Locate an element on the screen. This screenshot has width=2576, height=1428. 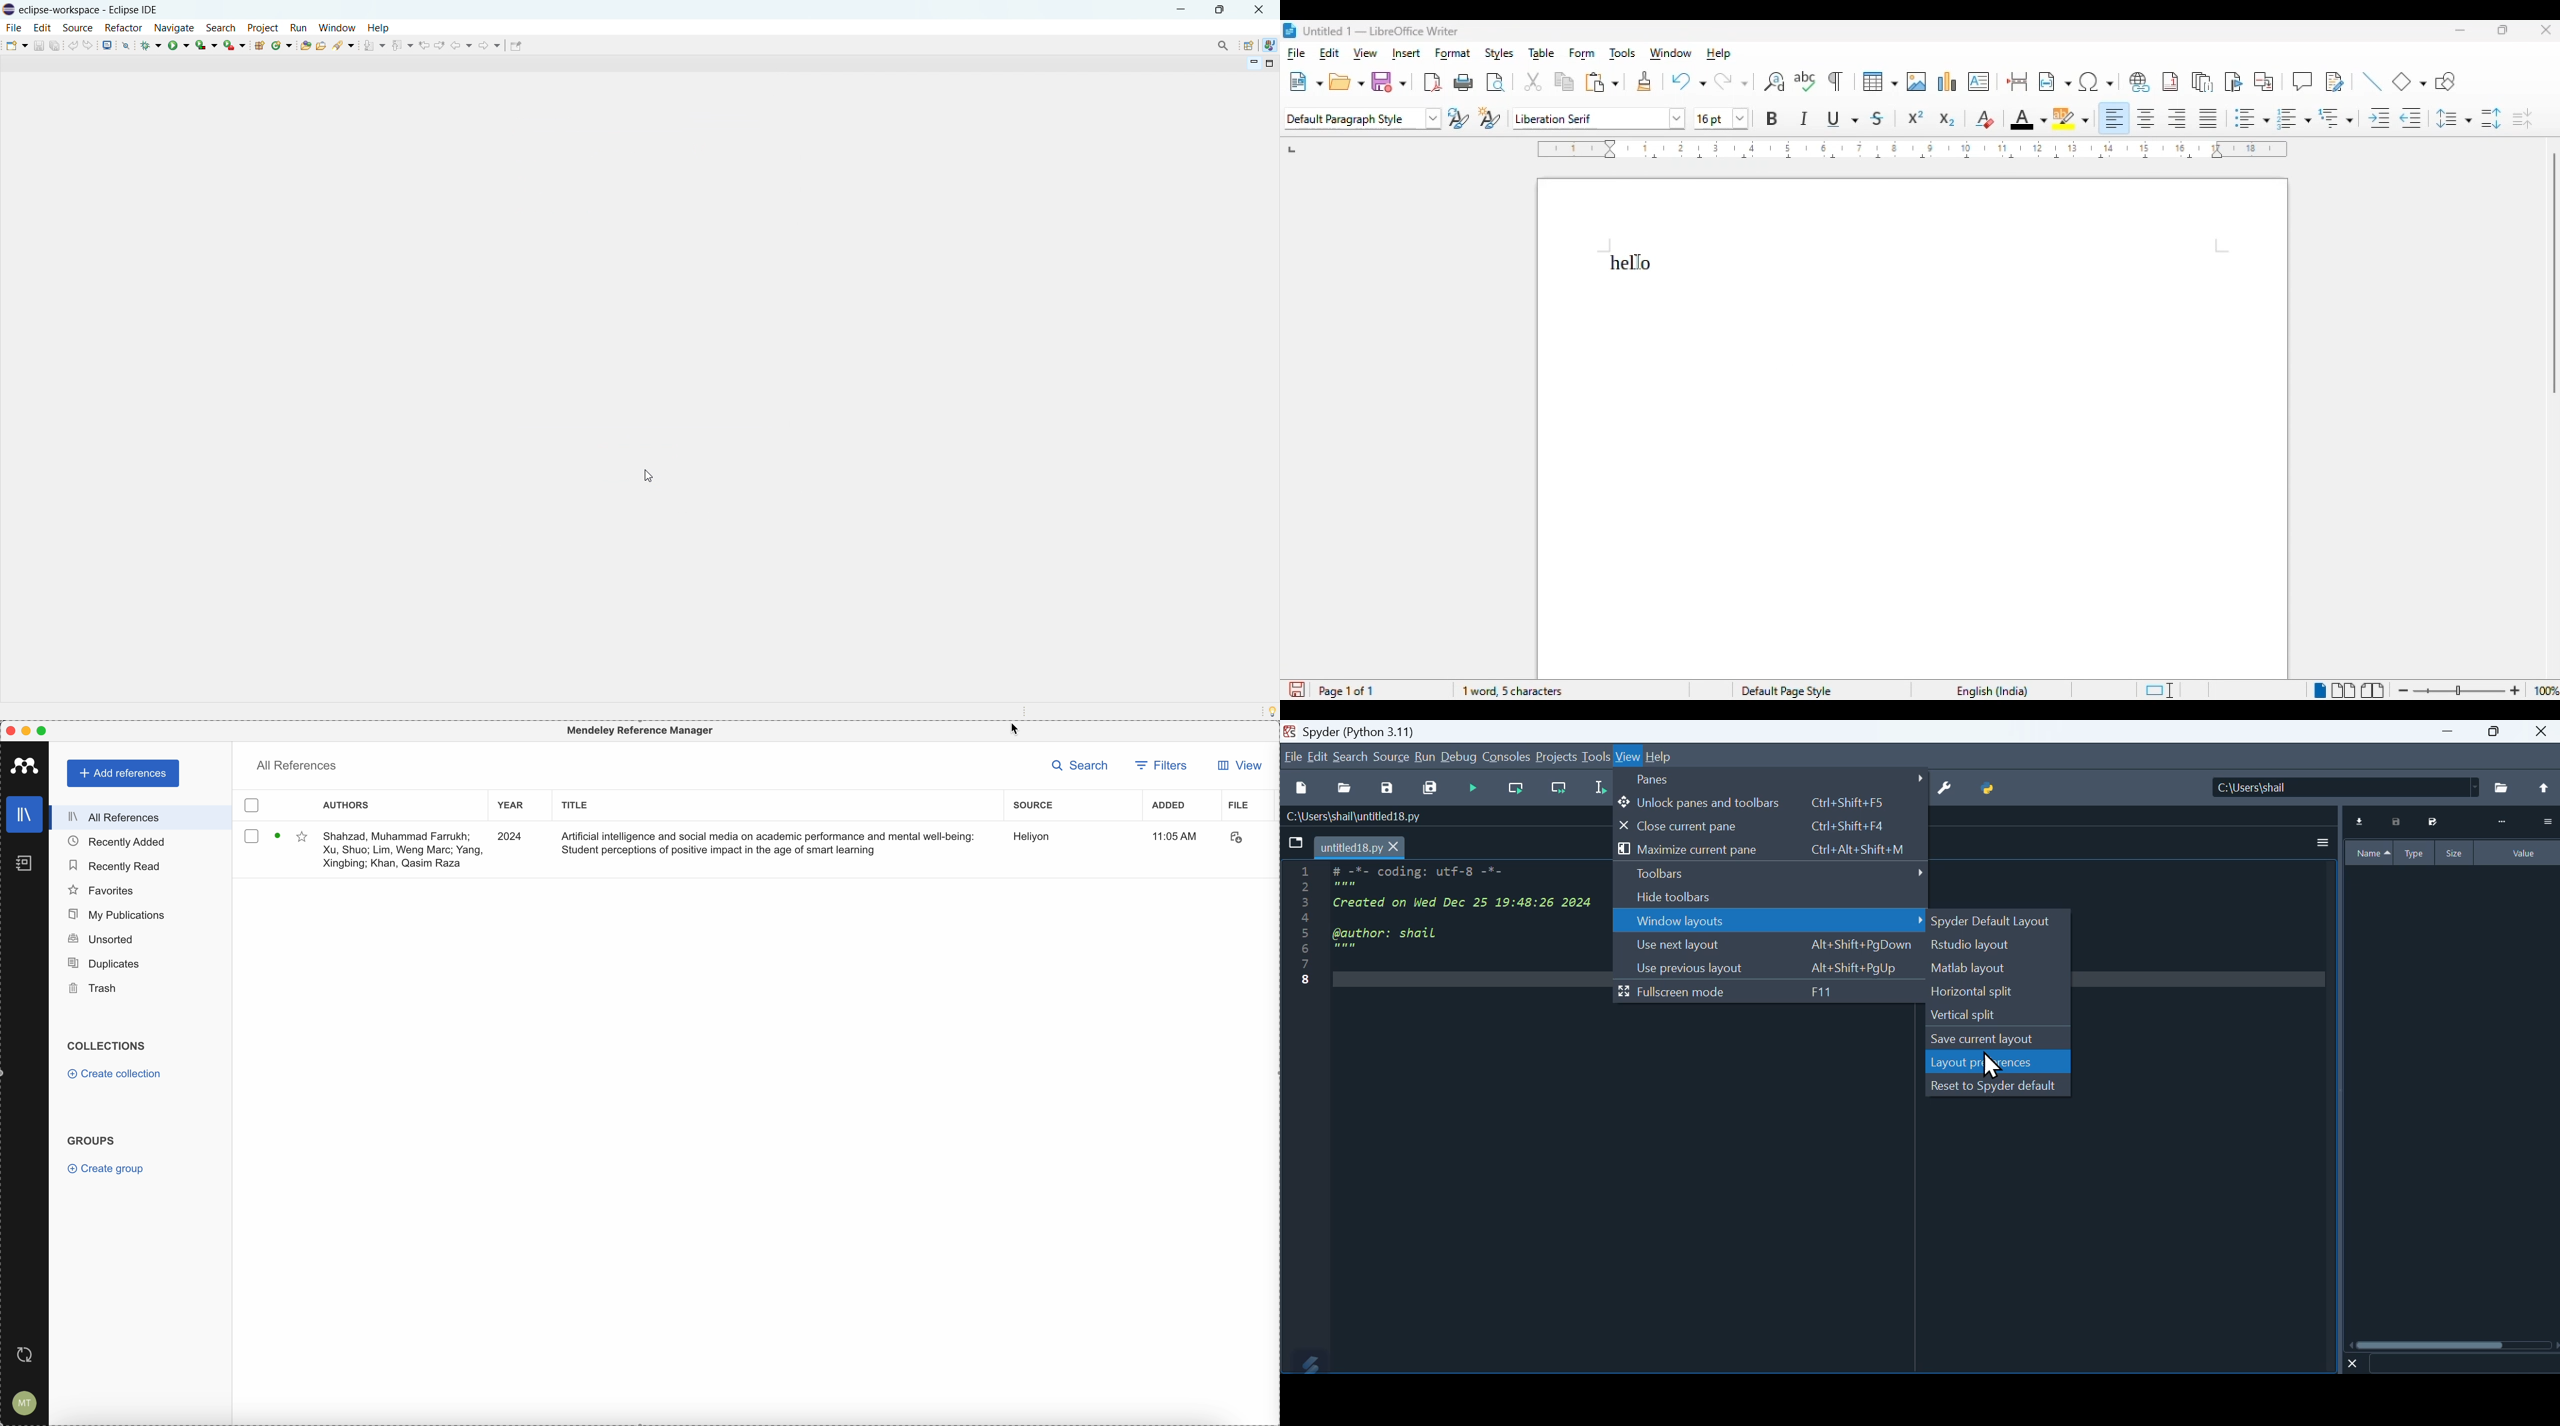
Maximise current pane is located at coordinates (1769, 850).